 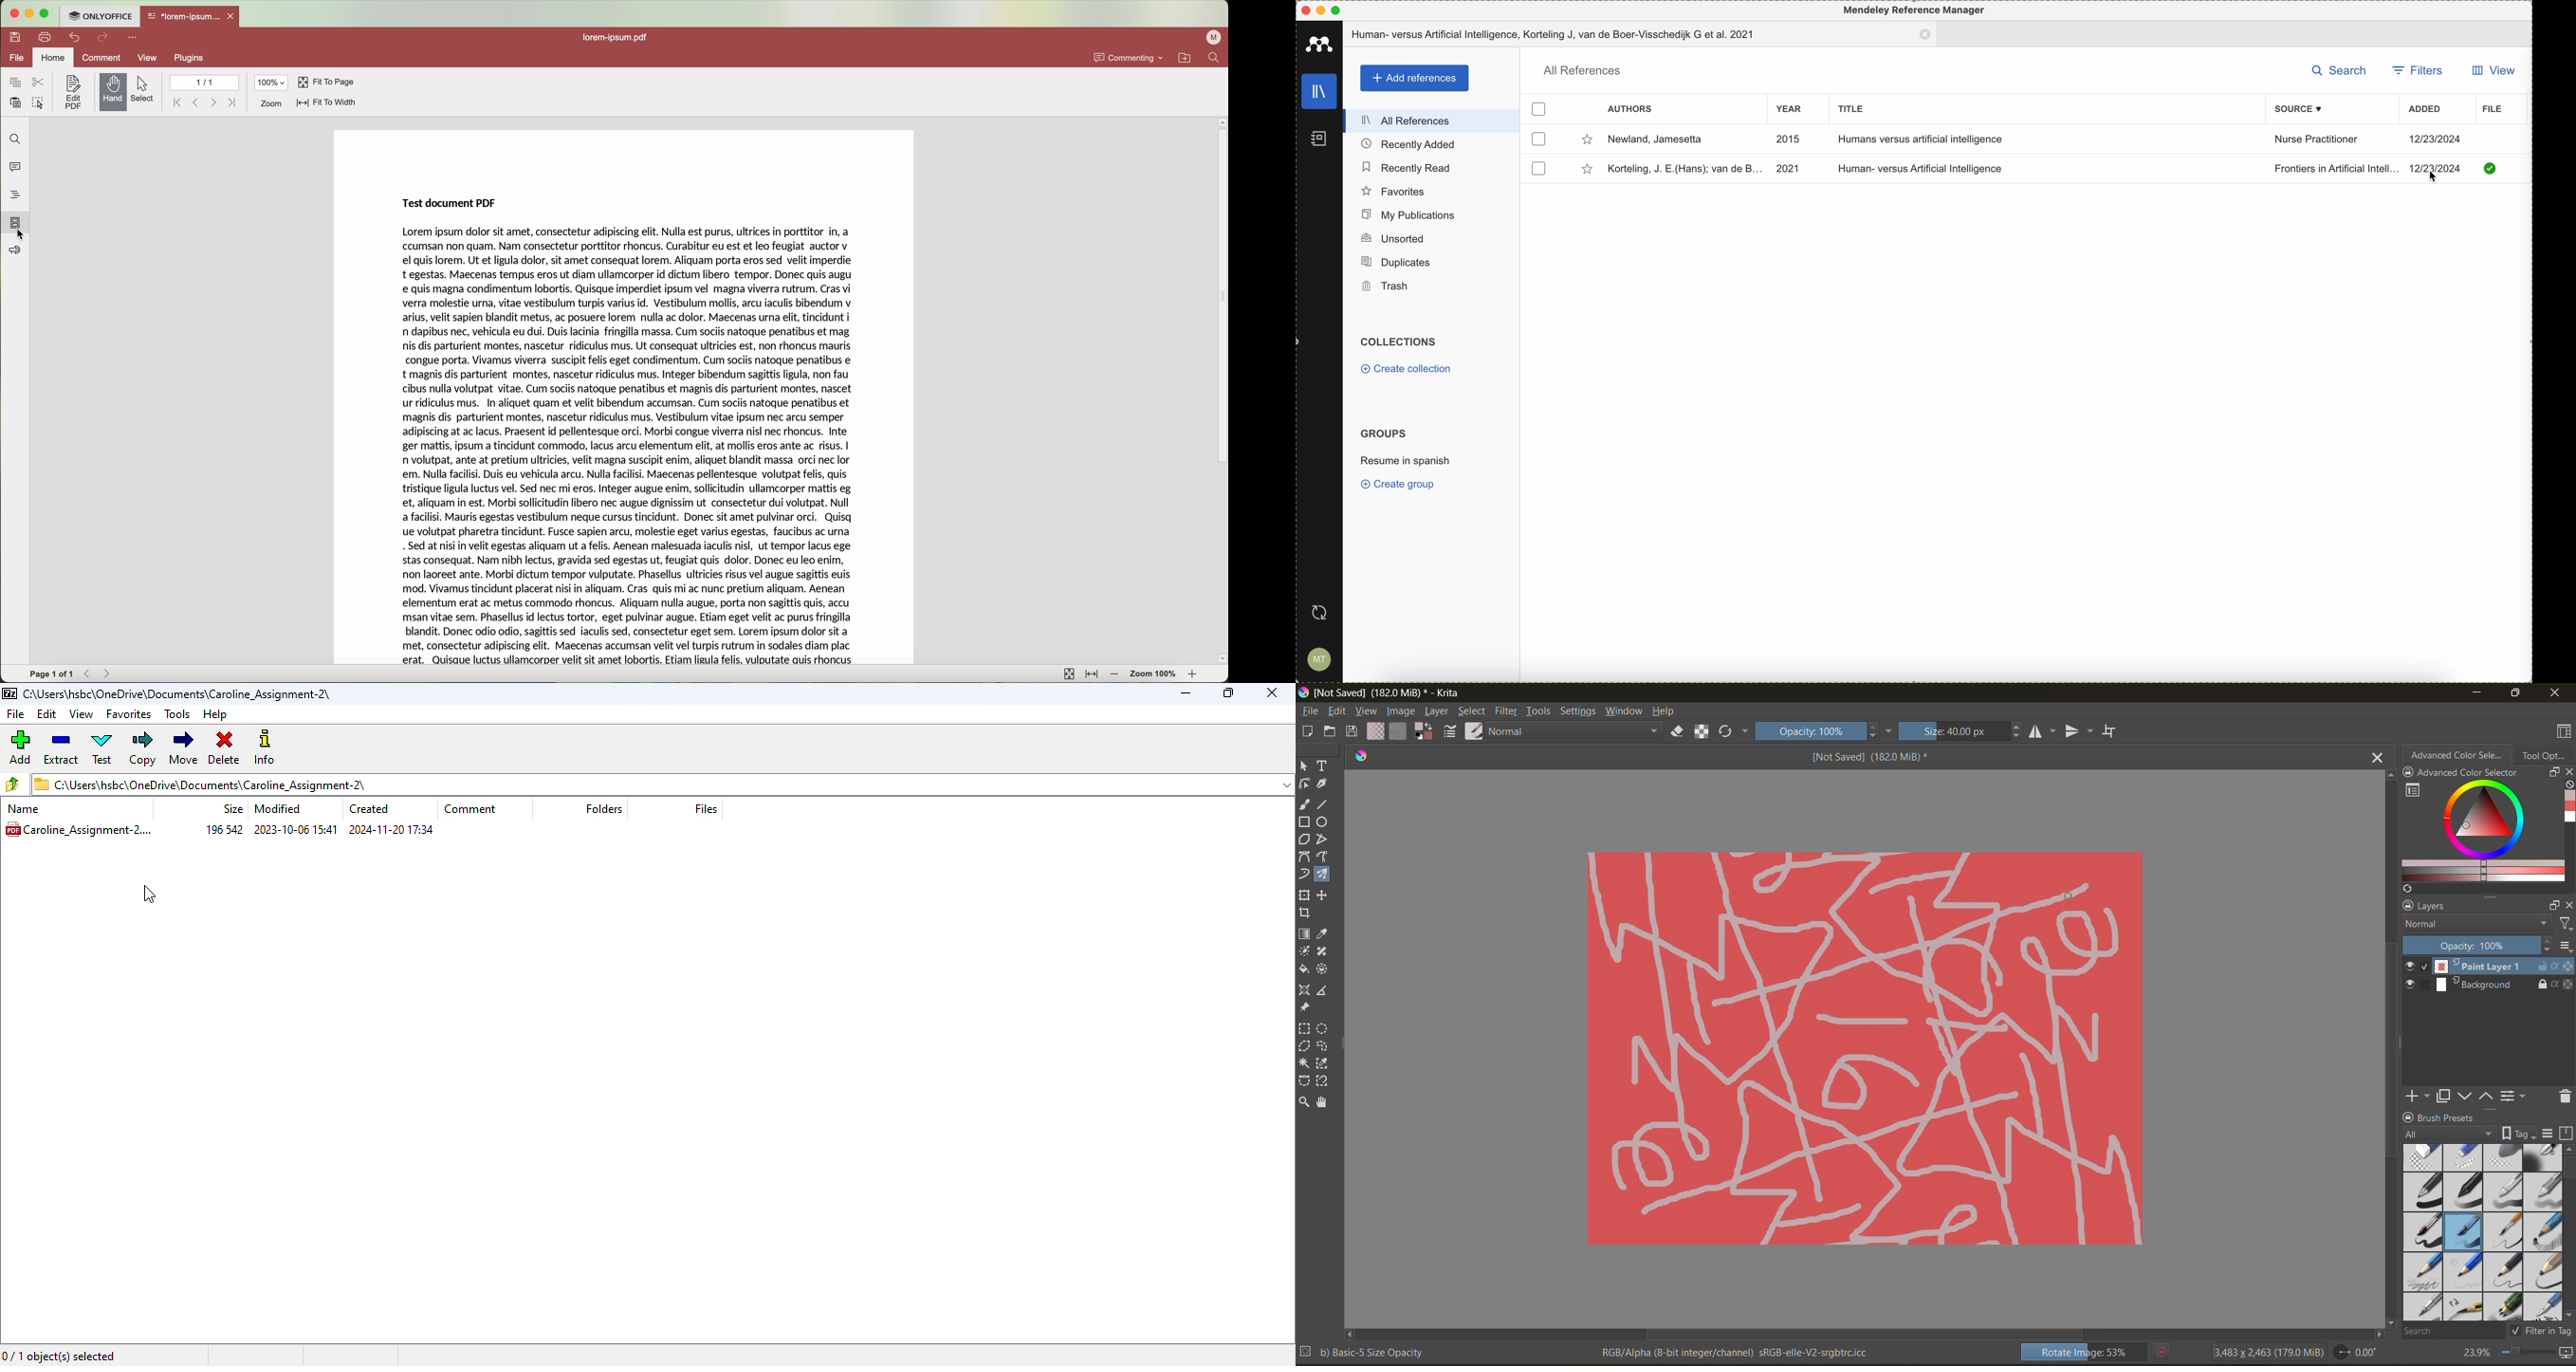 I want to click on flip horizontally, so click(x=2044, y=732).